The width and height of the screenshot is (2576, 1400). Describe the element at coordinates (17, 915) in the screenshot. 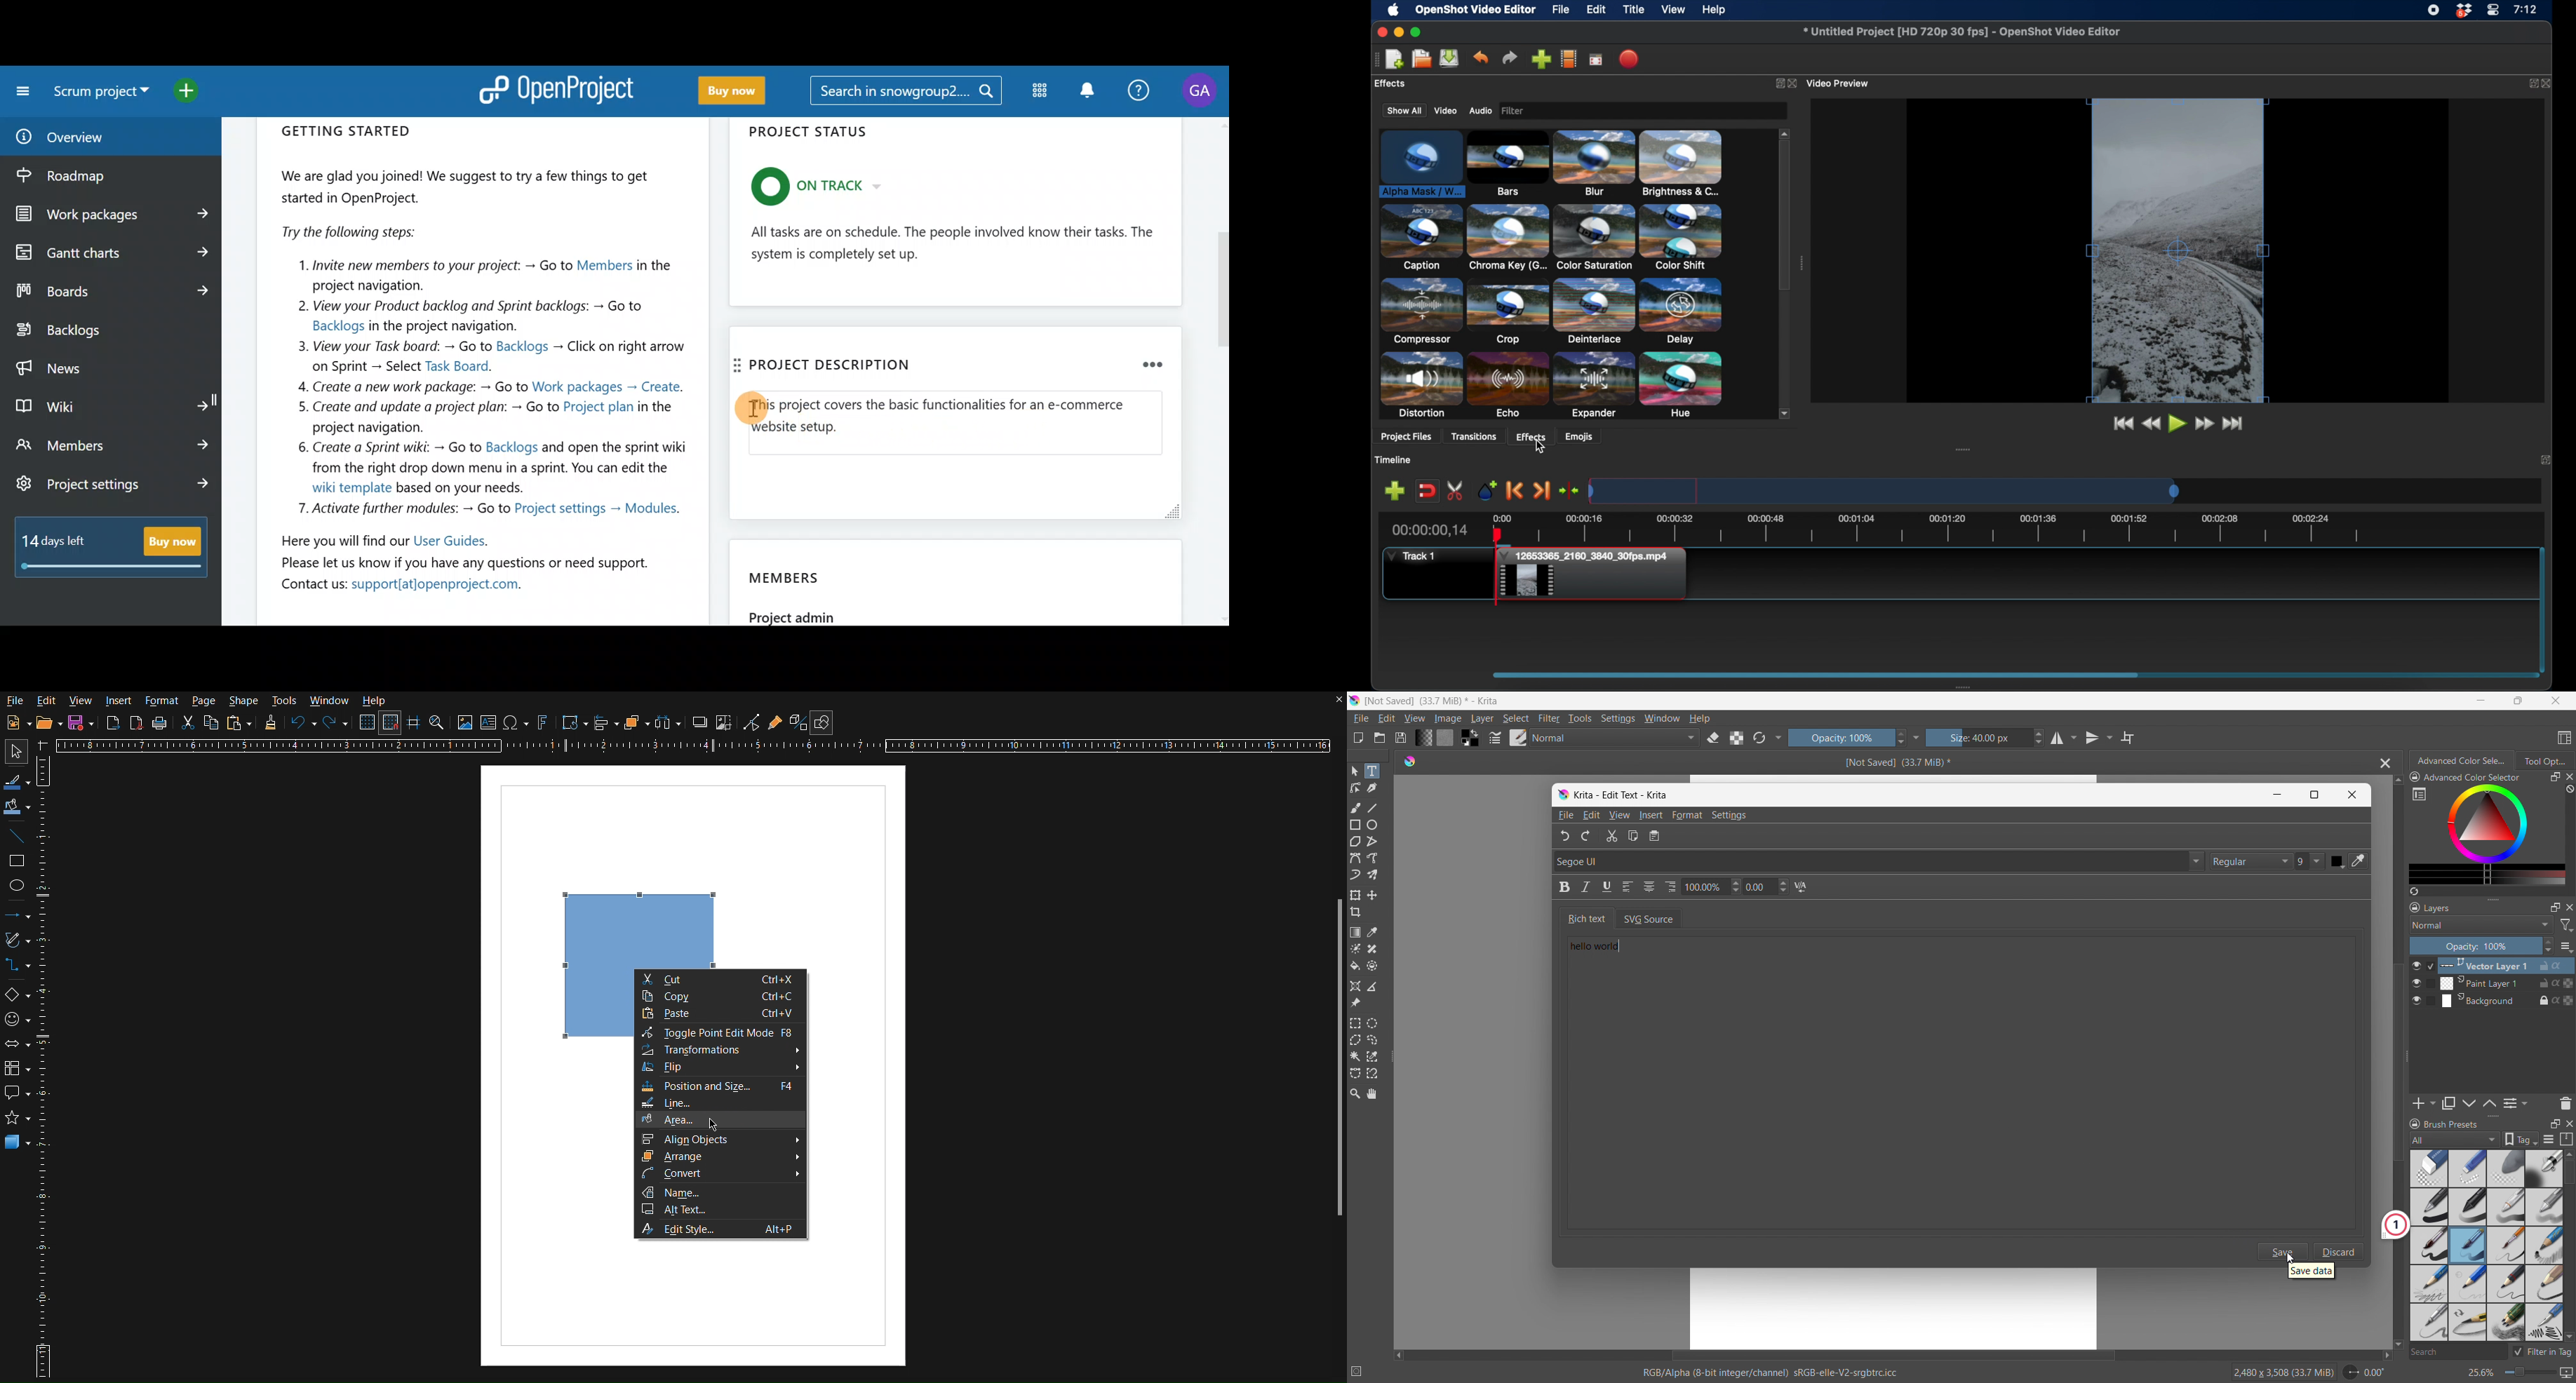

I see `Lines and Arrows` at that location.